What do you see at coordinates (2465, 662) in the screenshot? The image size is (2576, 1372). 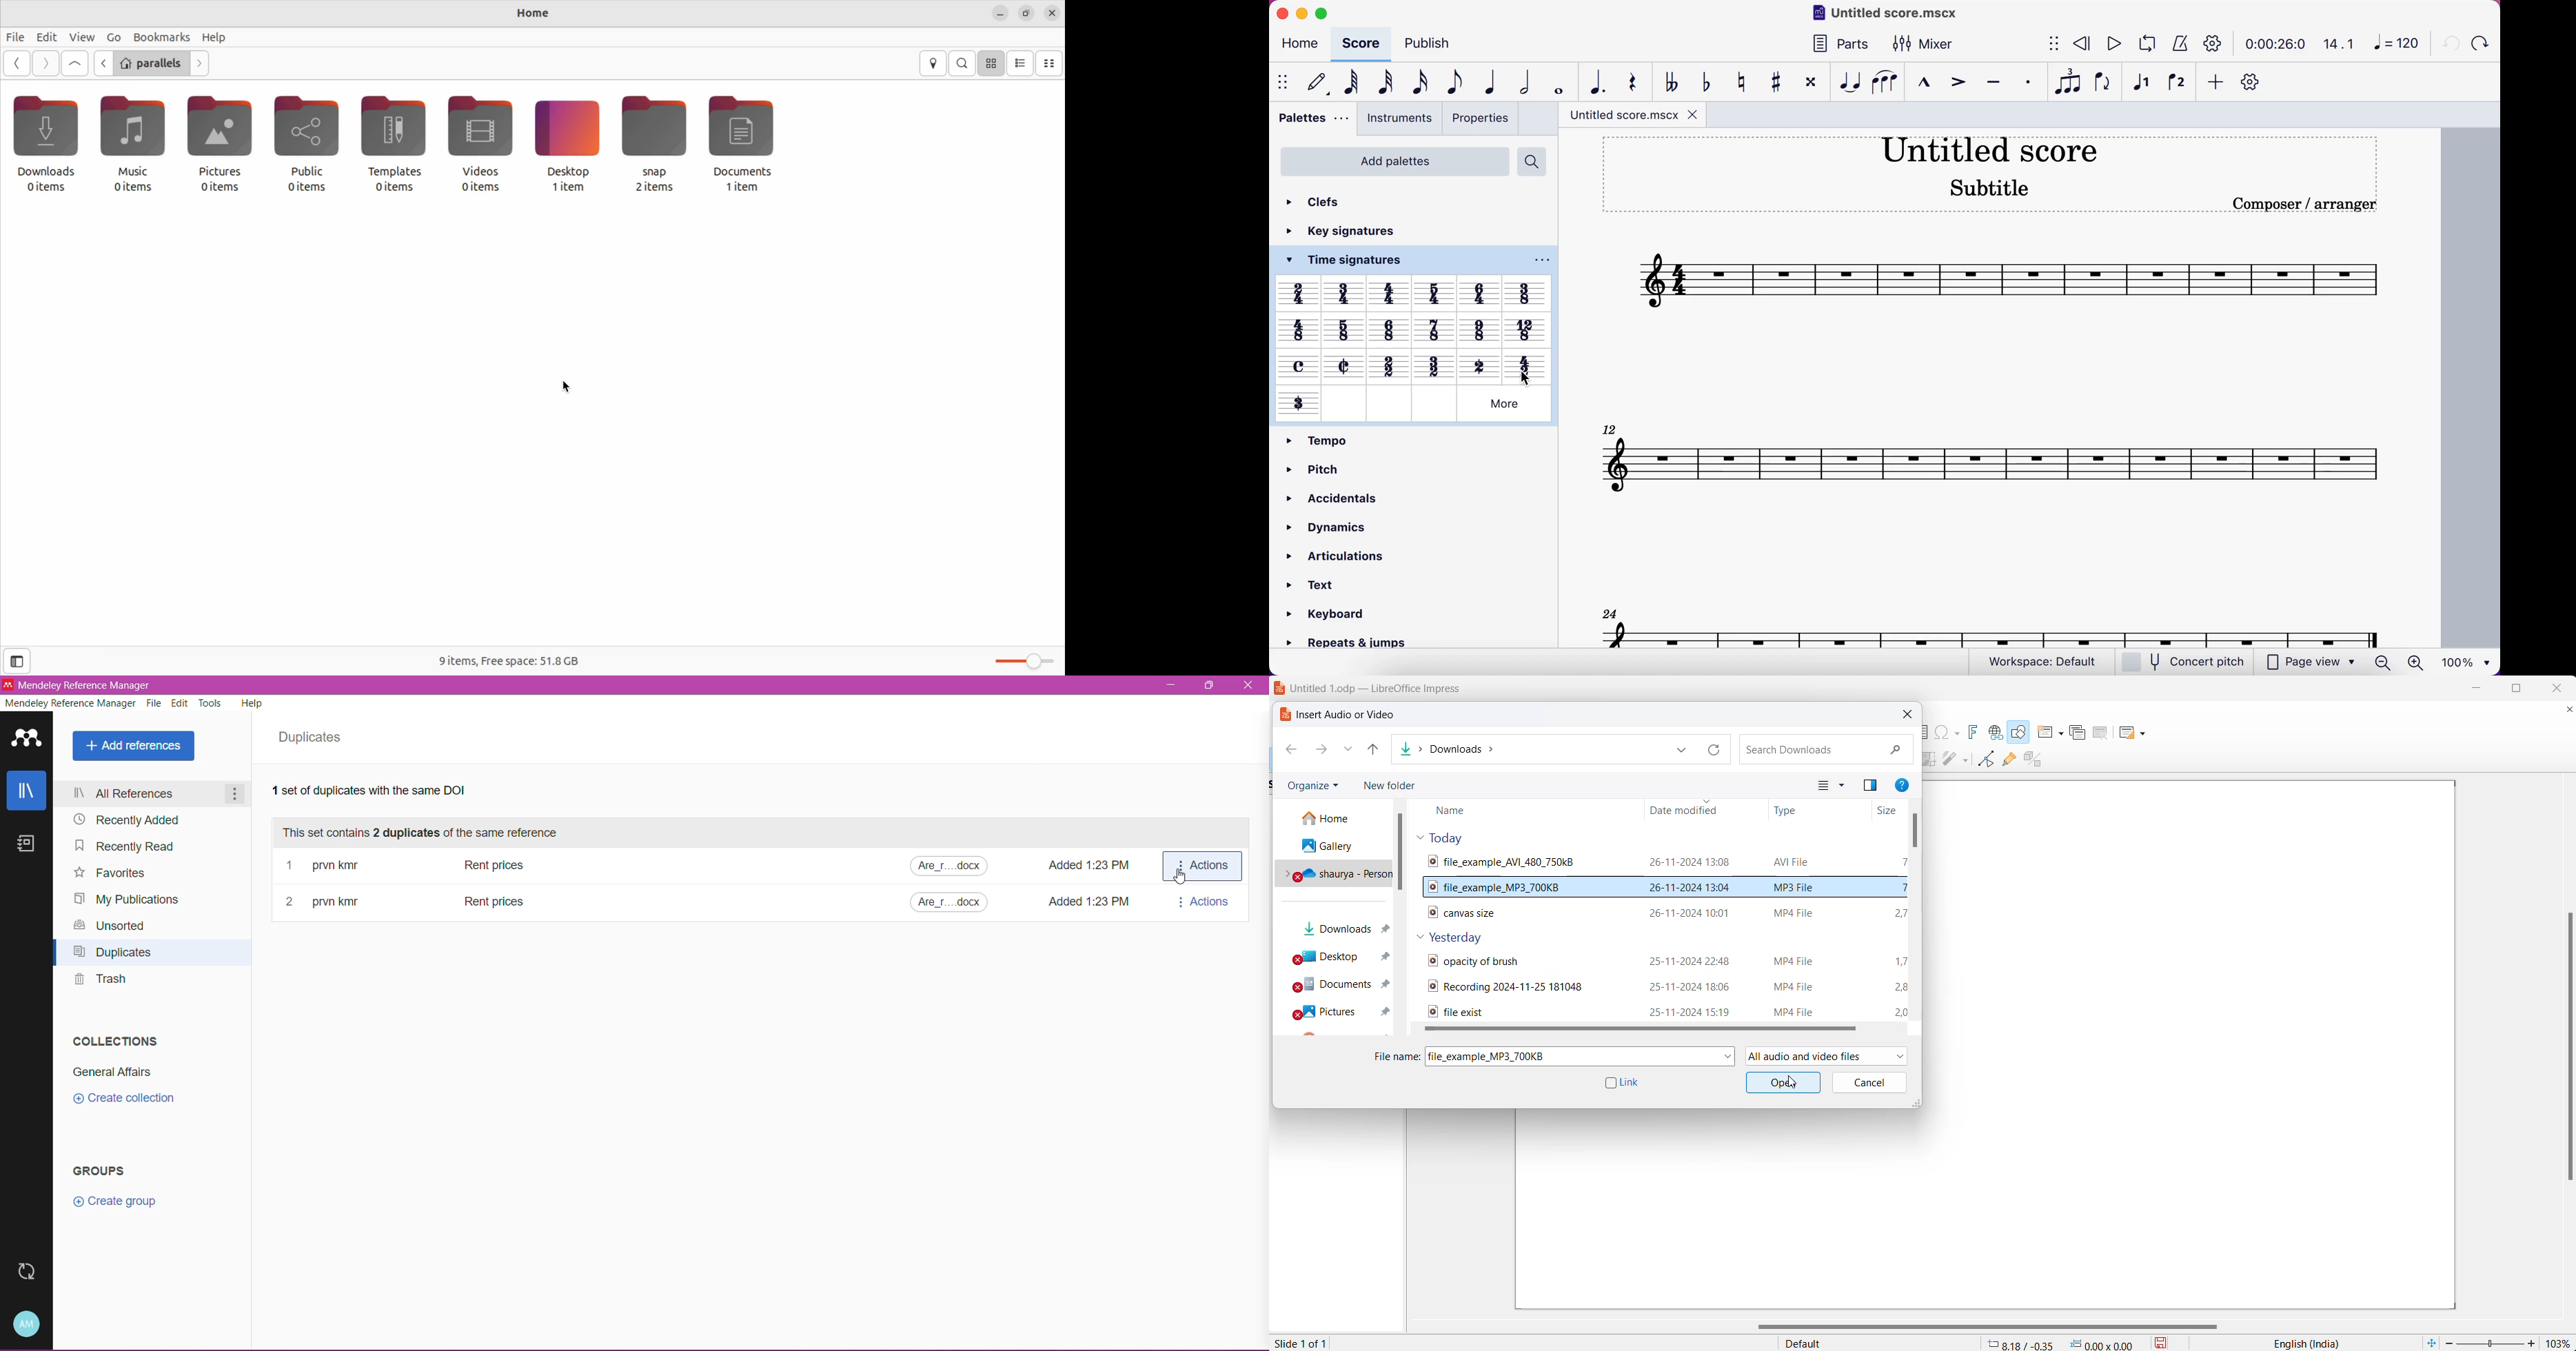 I see `100%` at bounding box center [2465, 662].